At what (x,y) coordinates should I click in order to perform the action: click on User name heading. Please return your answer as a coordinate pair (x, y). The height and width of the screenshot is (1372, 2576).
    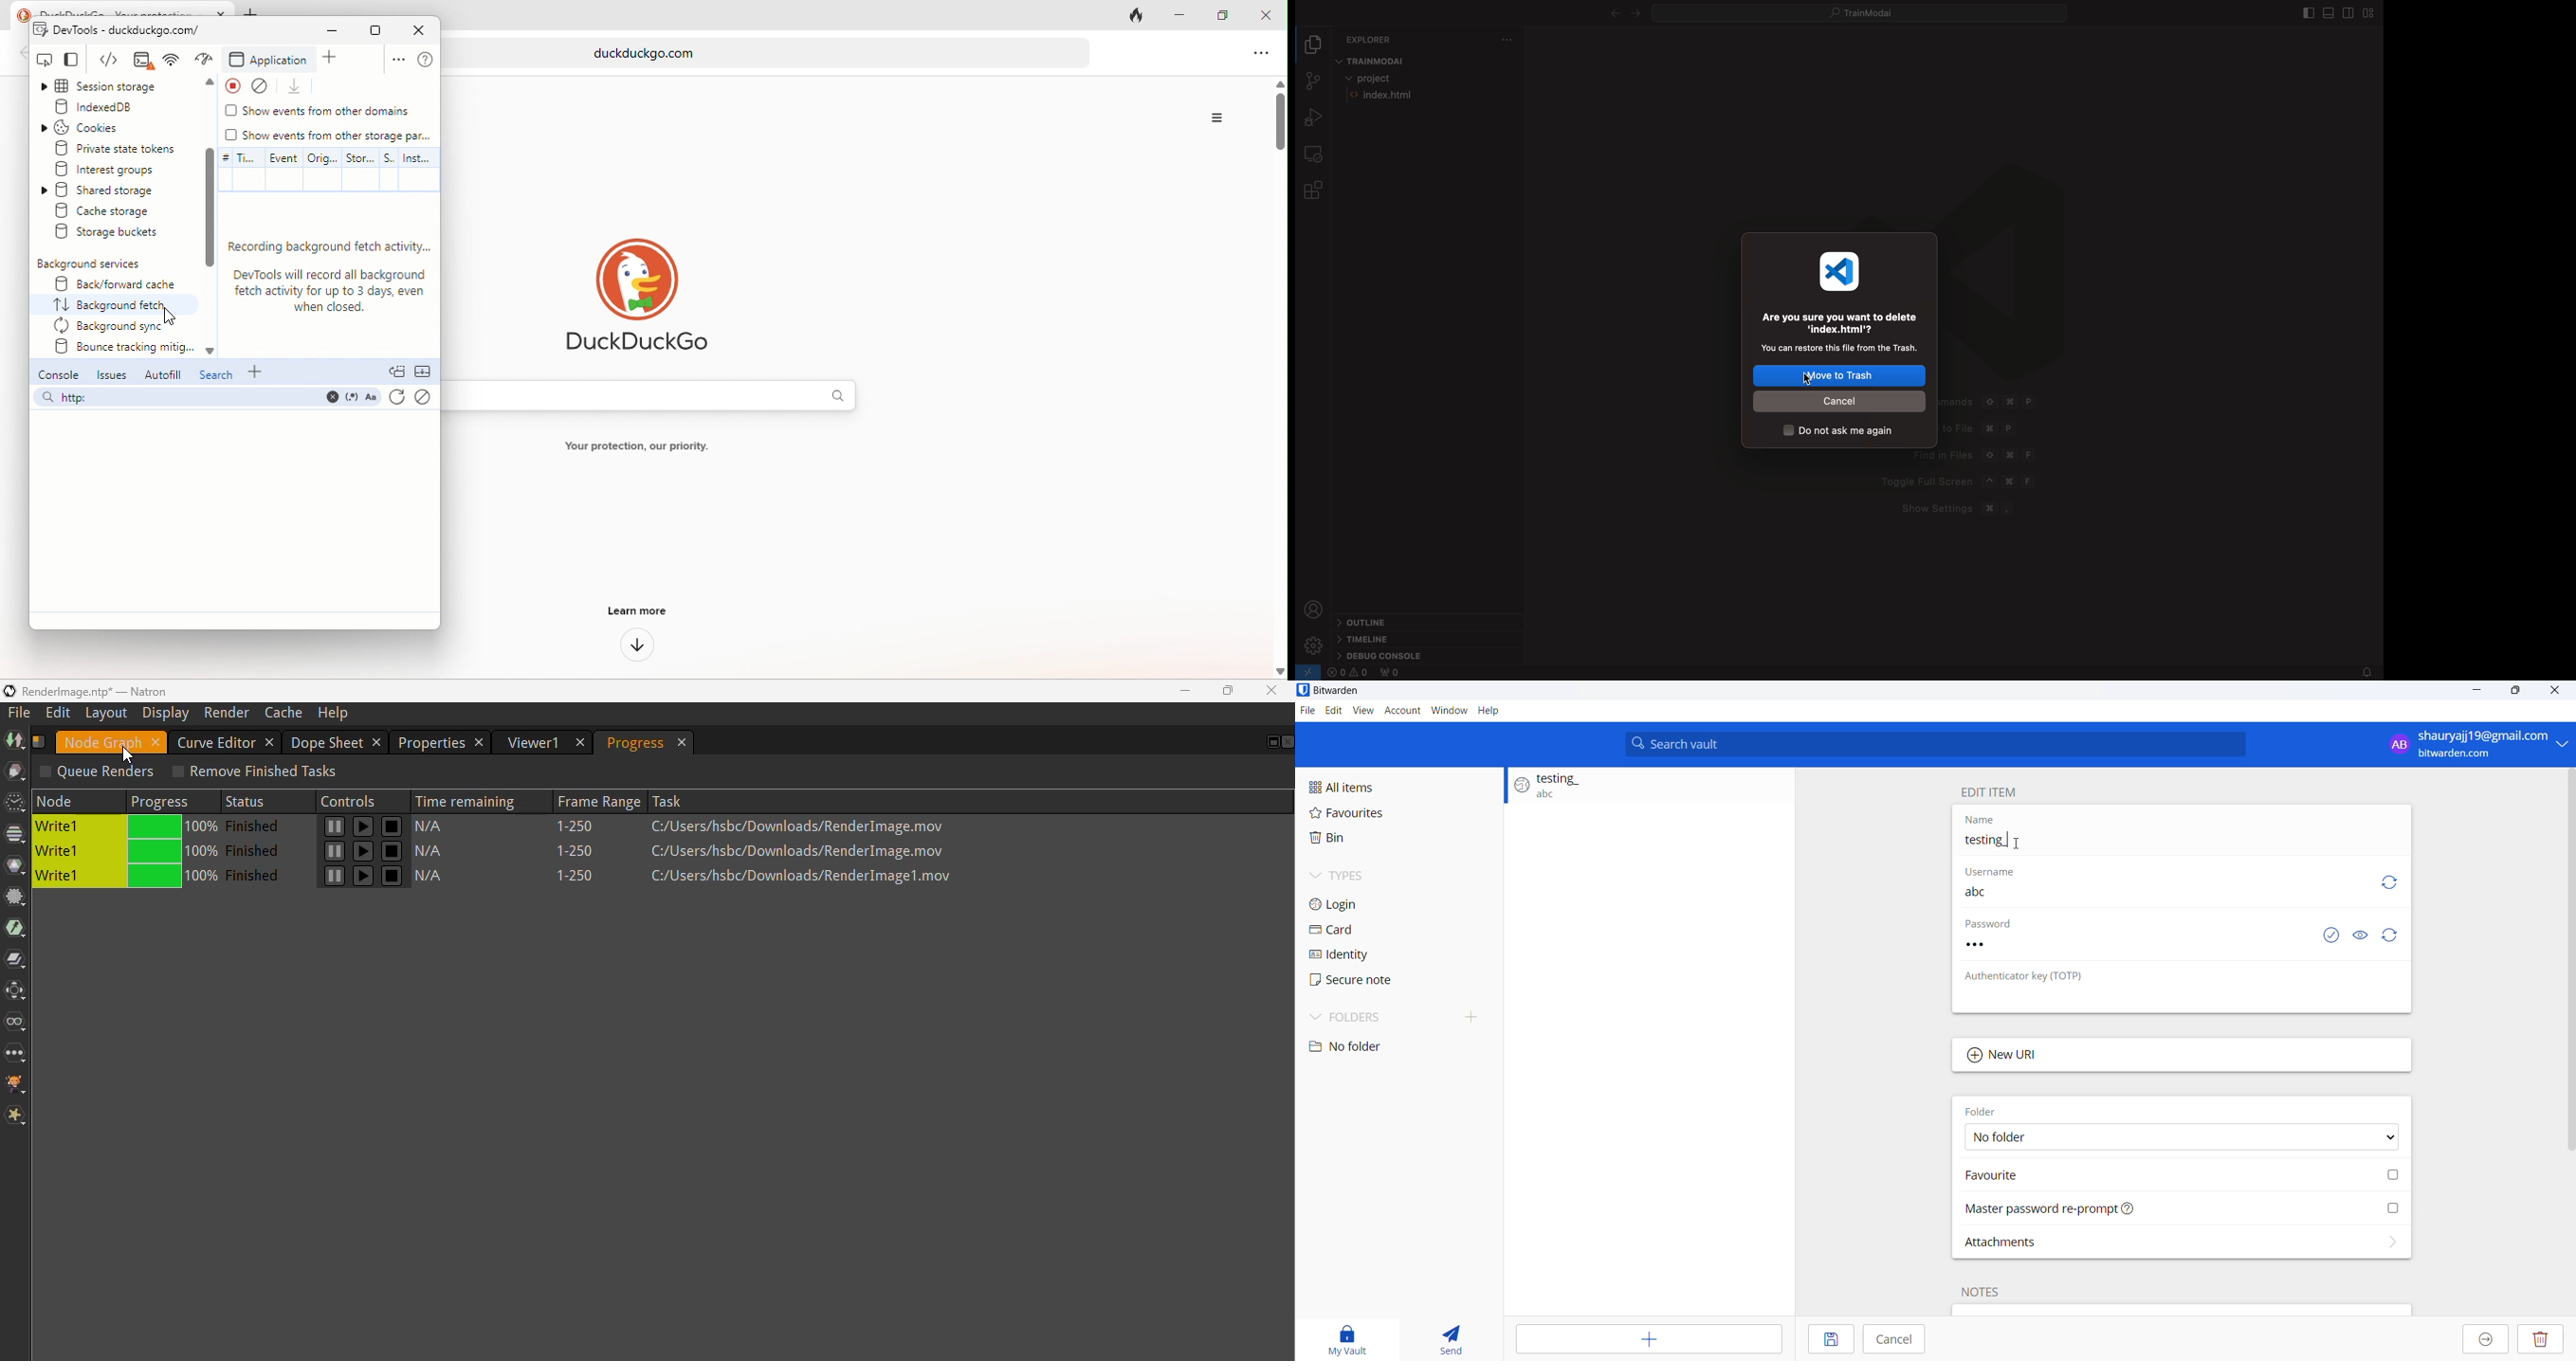
    Looking at the image, I should click on (1985, 873).